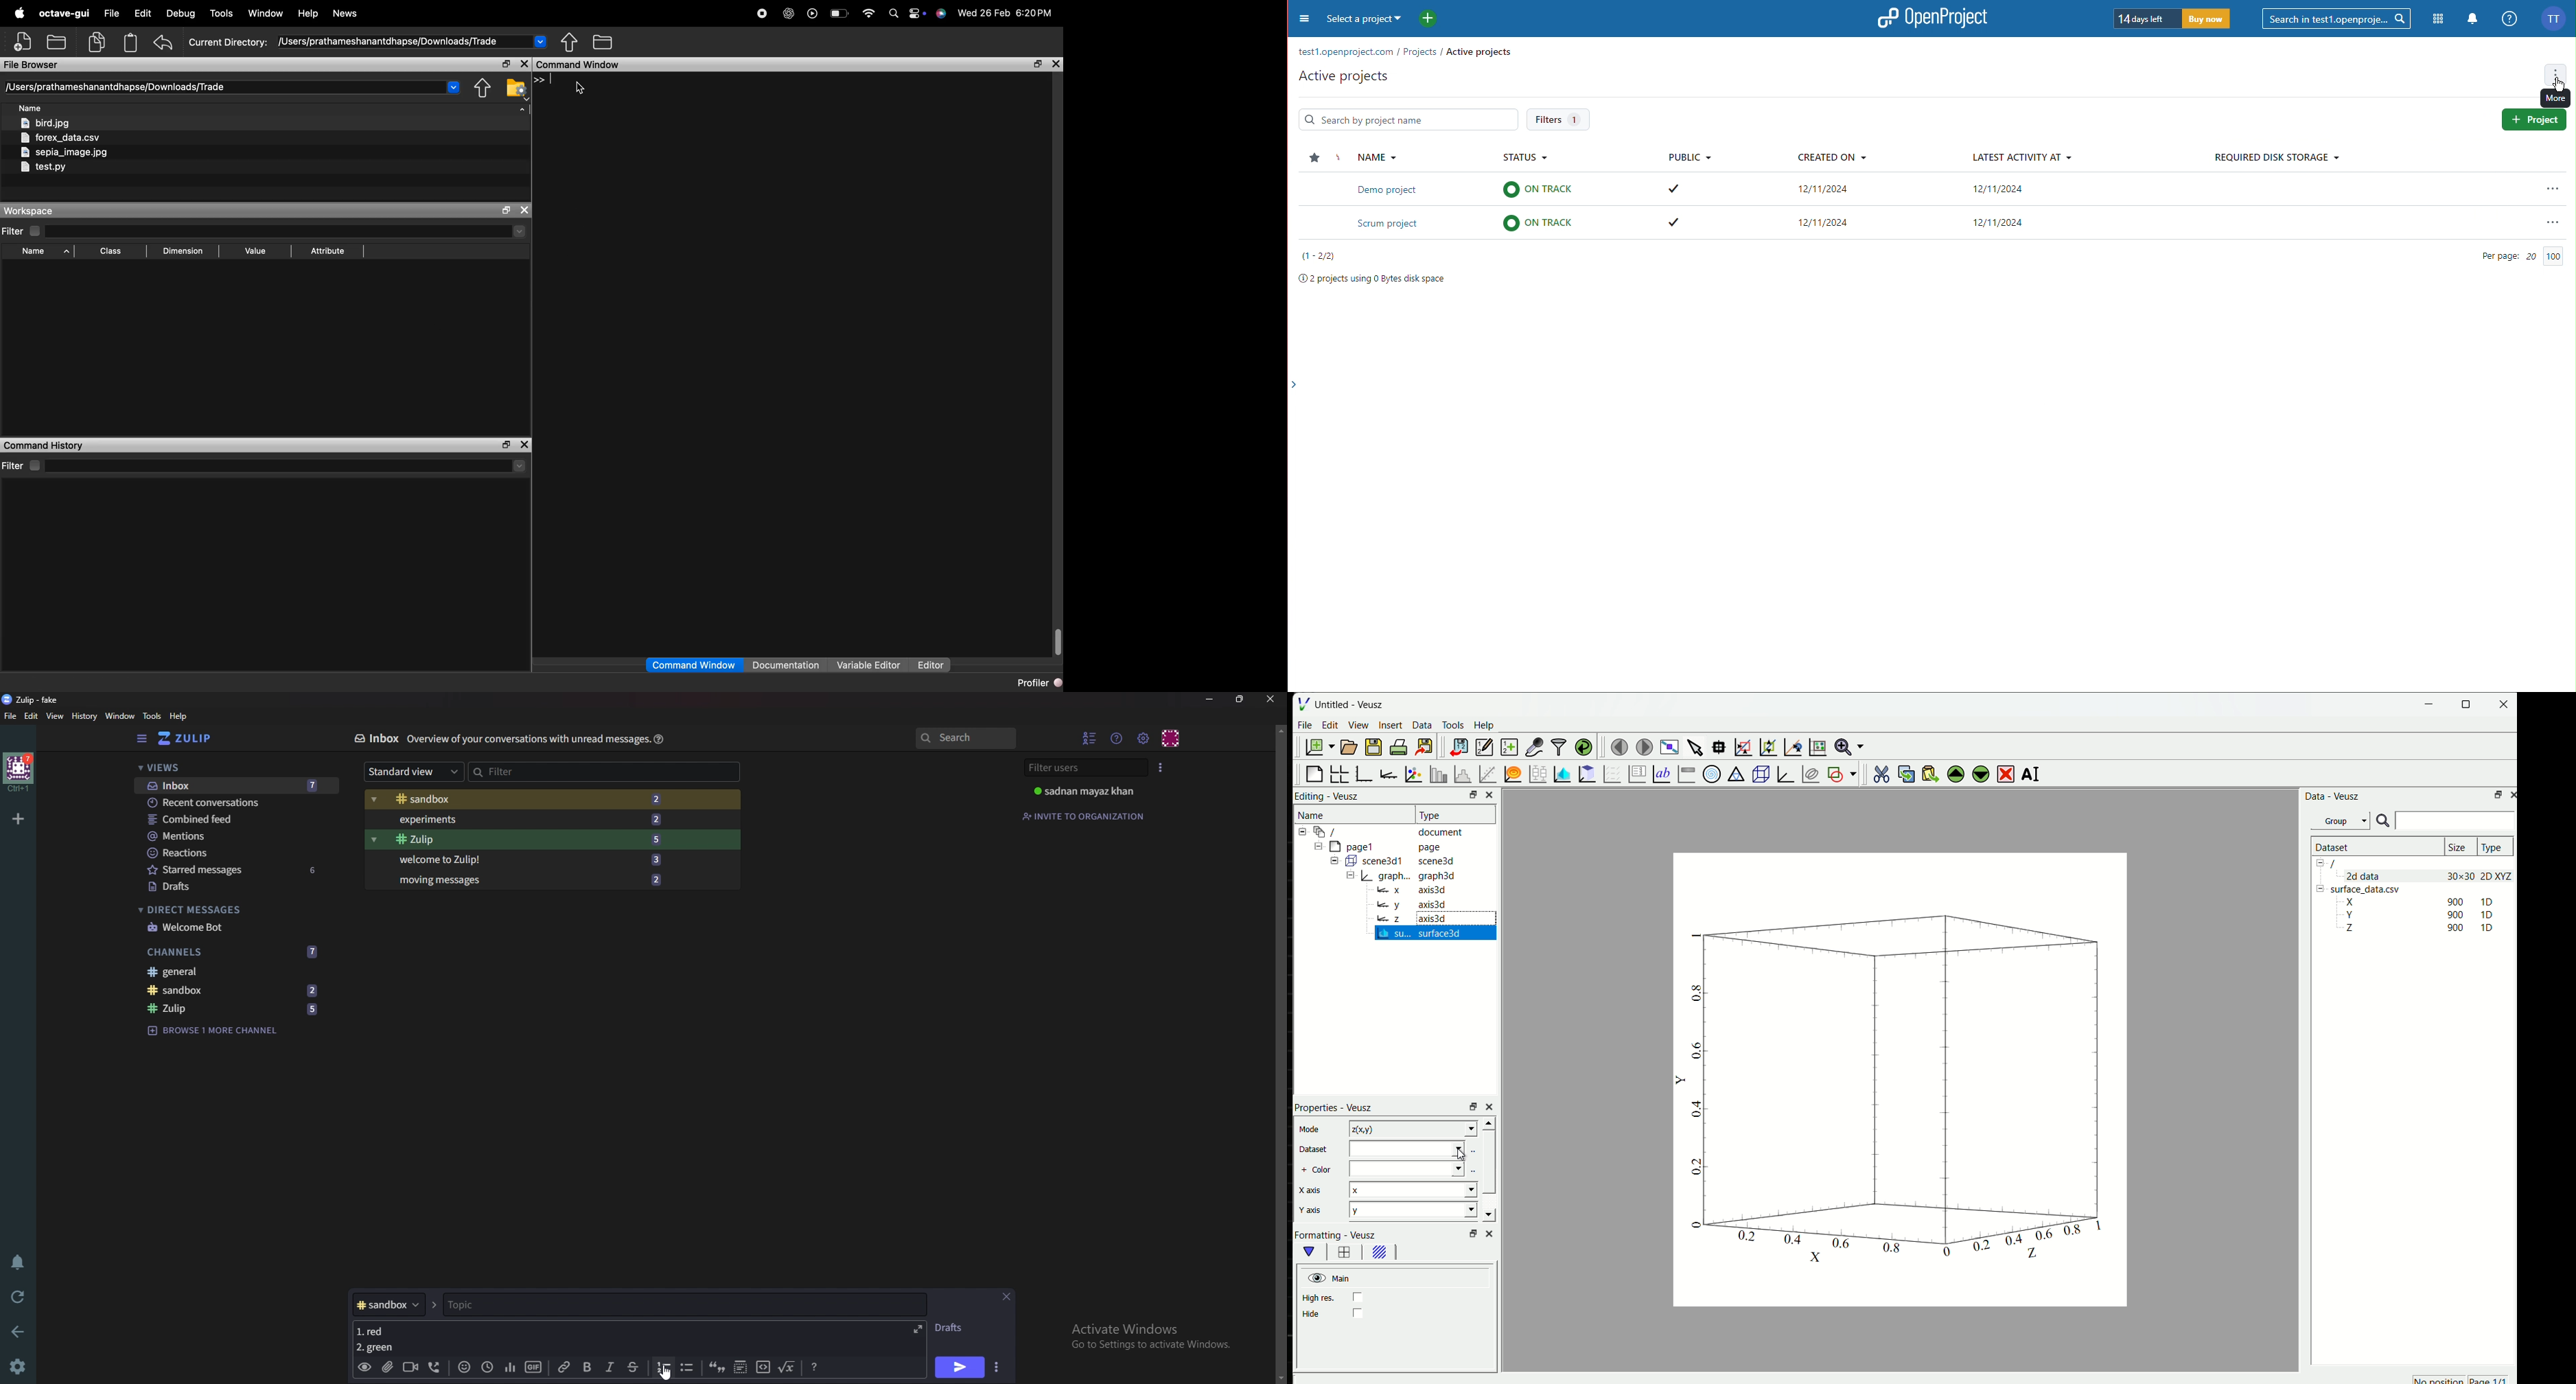 This screenshot has height=1400, width=2576. Describe the element at coordinates (1357, 1312) in the screenshot. I see `checkbox` at that location.